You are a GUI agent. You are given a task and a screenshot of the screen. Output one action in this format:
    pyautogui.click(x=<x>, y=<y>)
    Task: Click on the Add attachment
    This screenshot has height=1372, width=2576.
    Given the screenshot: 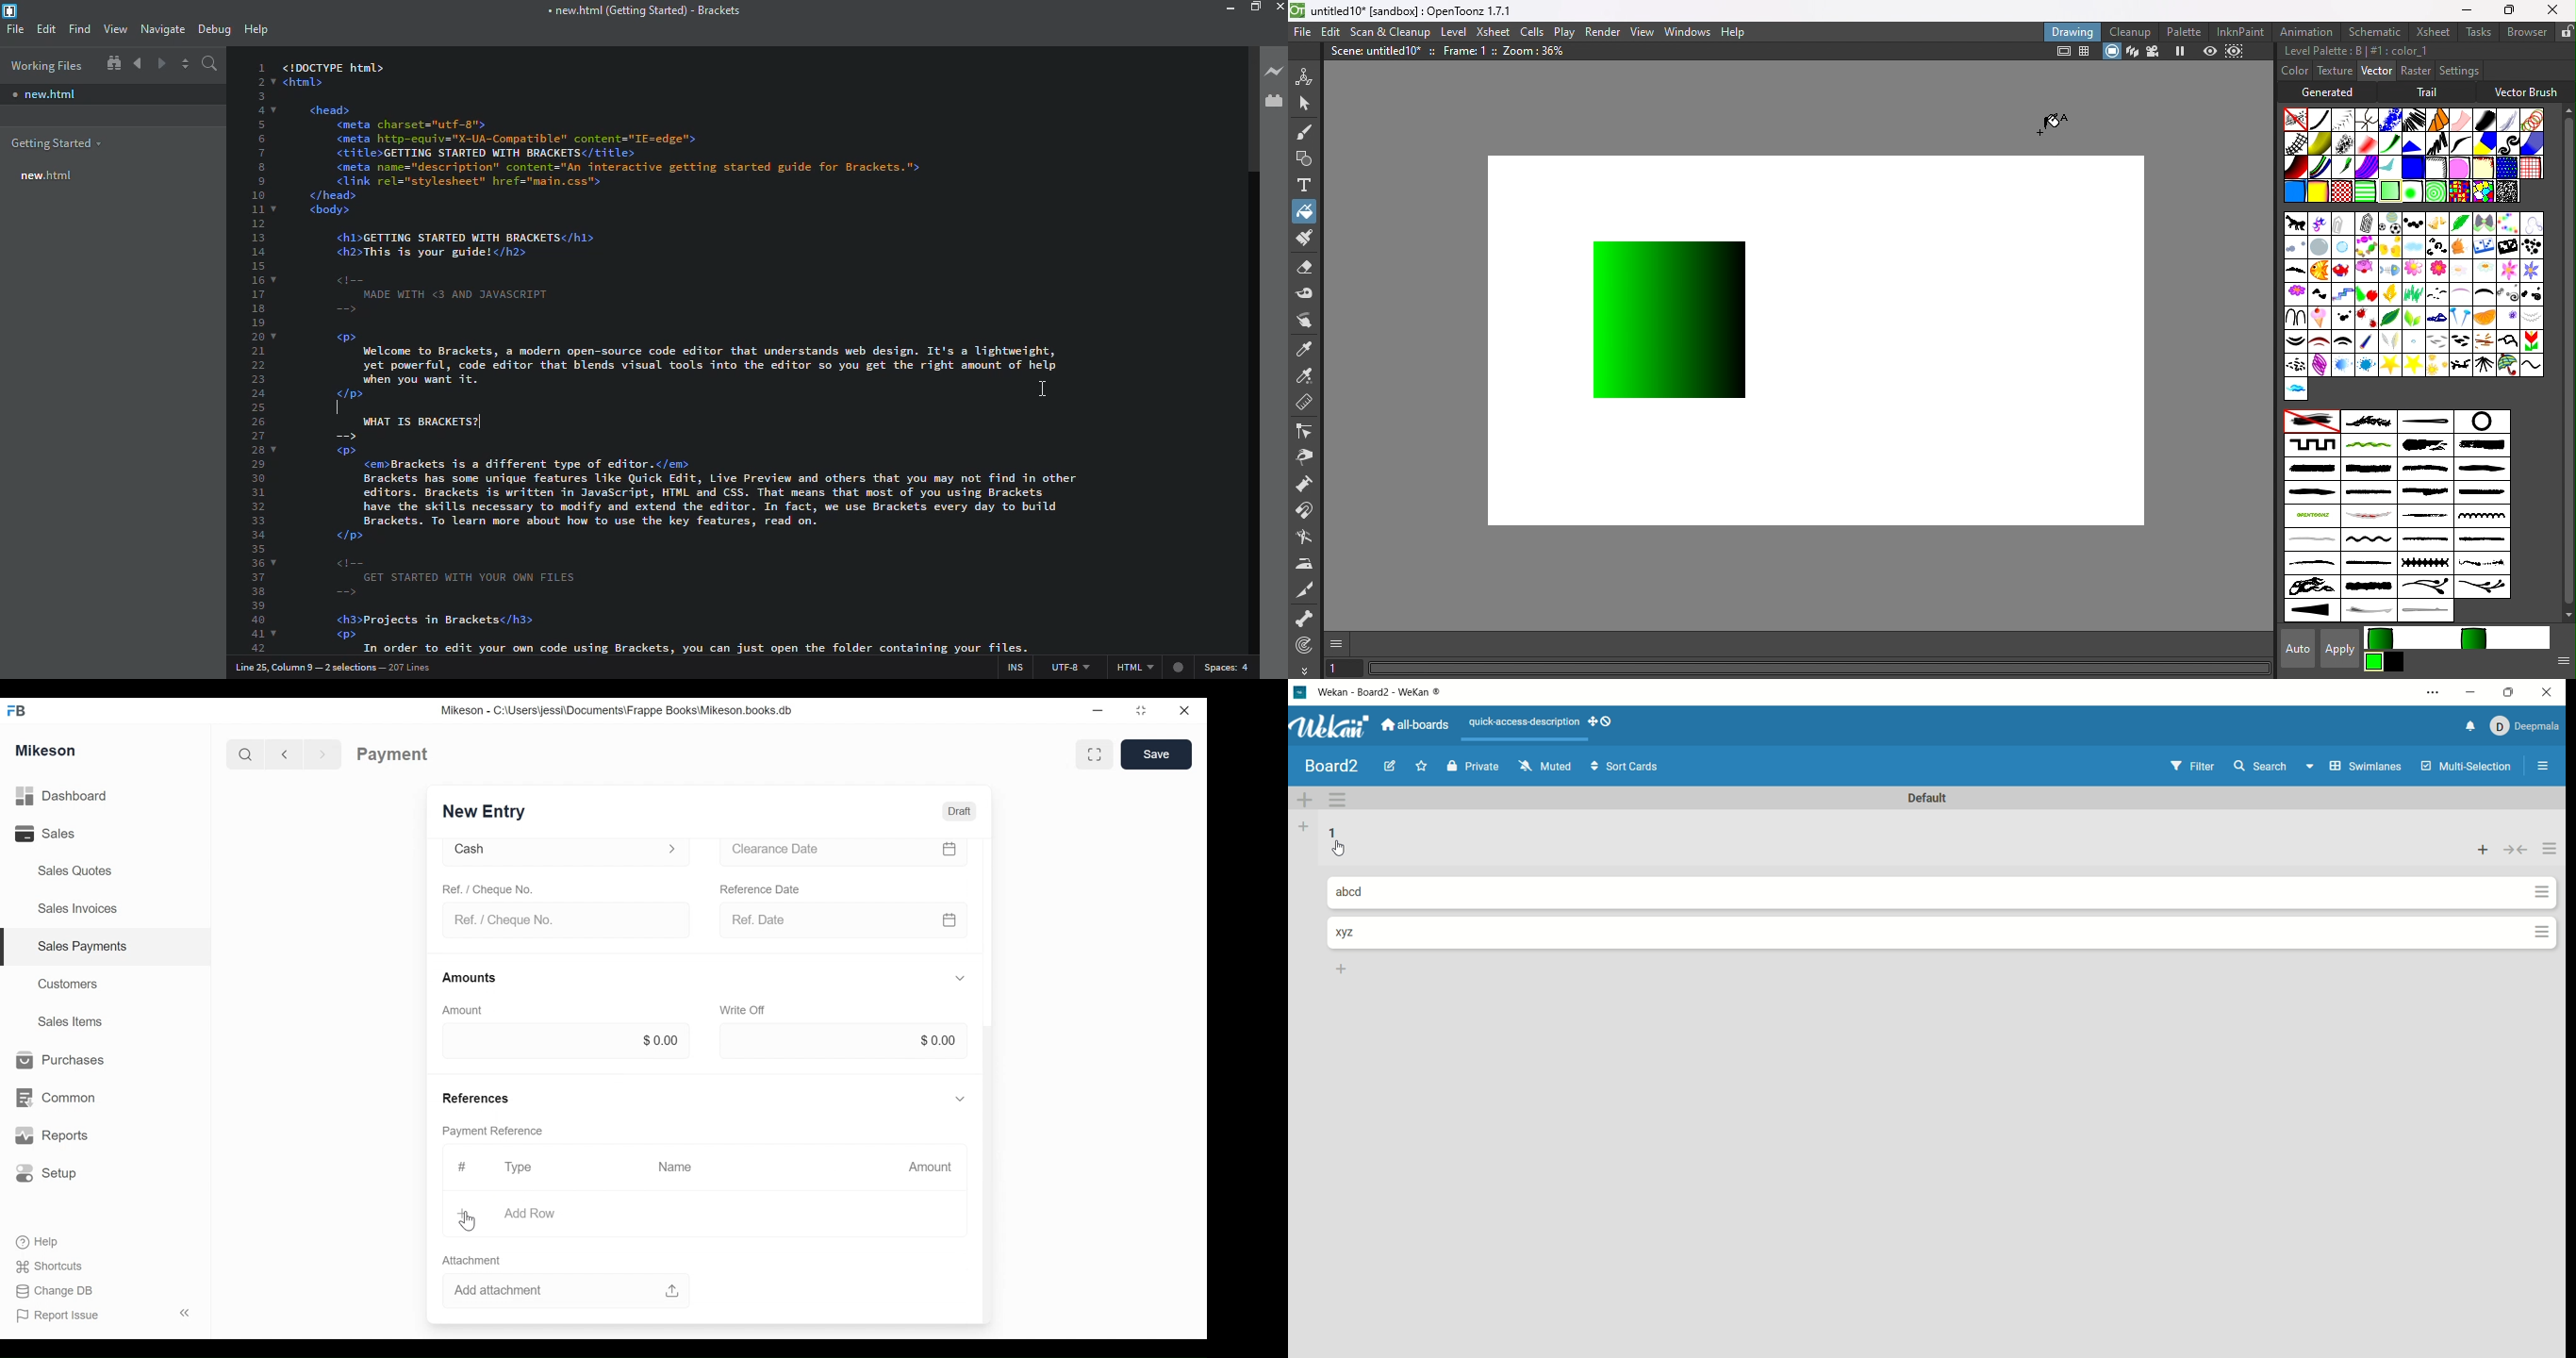 What is the action you would take?
    pyautogui.click(x=570, y=1292)
    